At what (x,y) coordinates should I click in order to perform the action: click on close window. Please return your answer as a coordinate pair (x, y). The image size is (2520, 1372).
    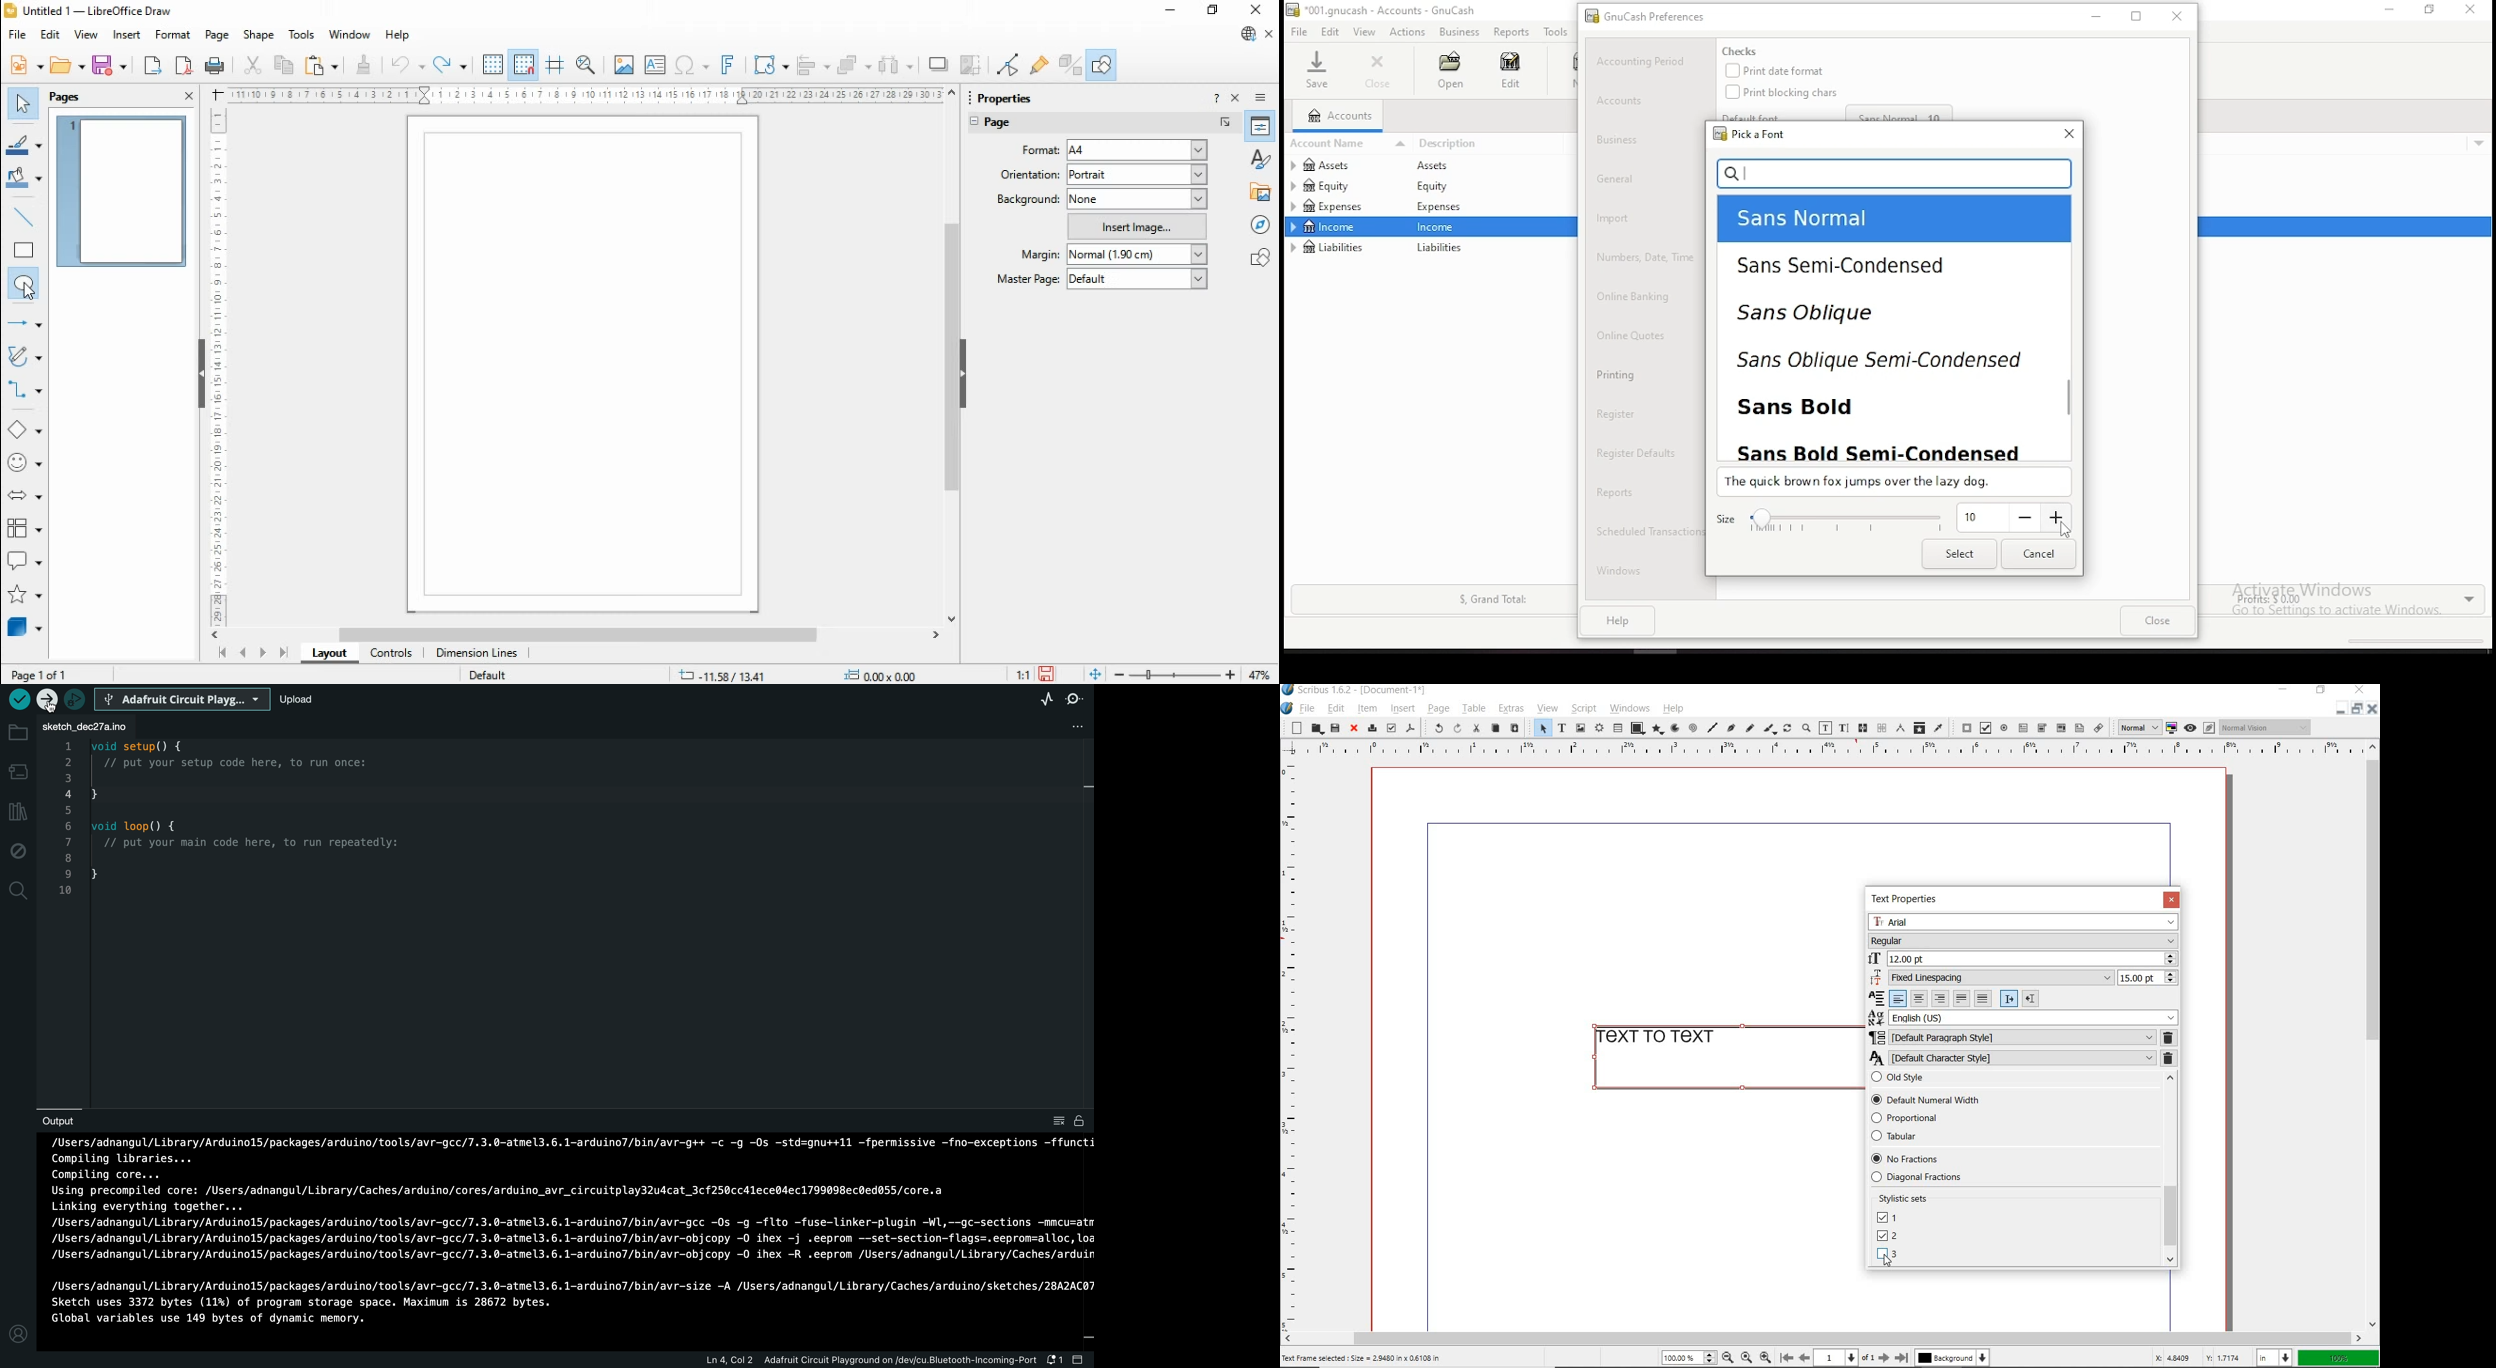
    Looking at the image, I should click on (2067, 134).